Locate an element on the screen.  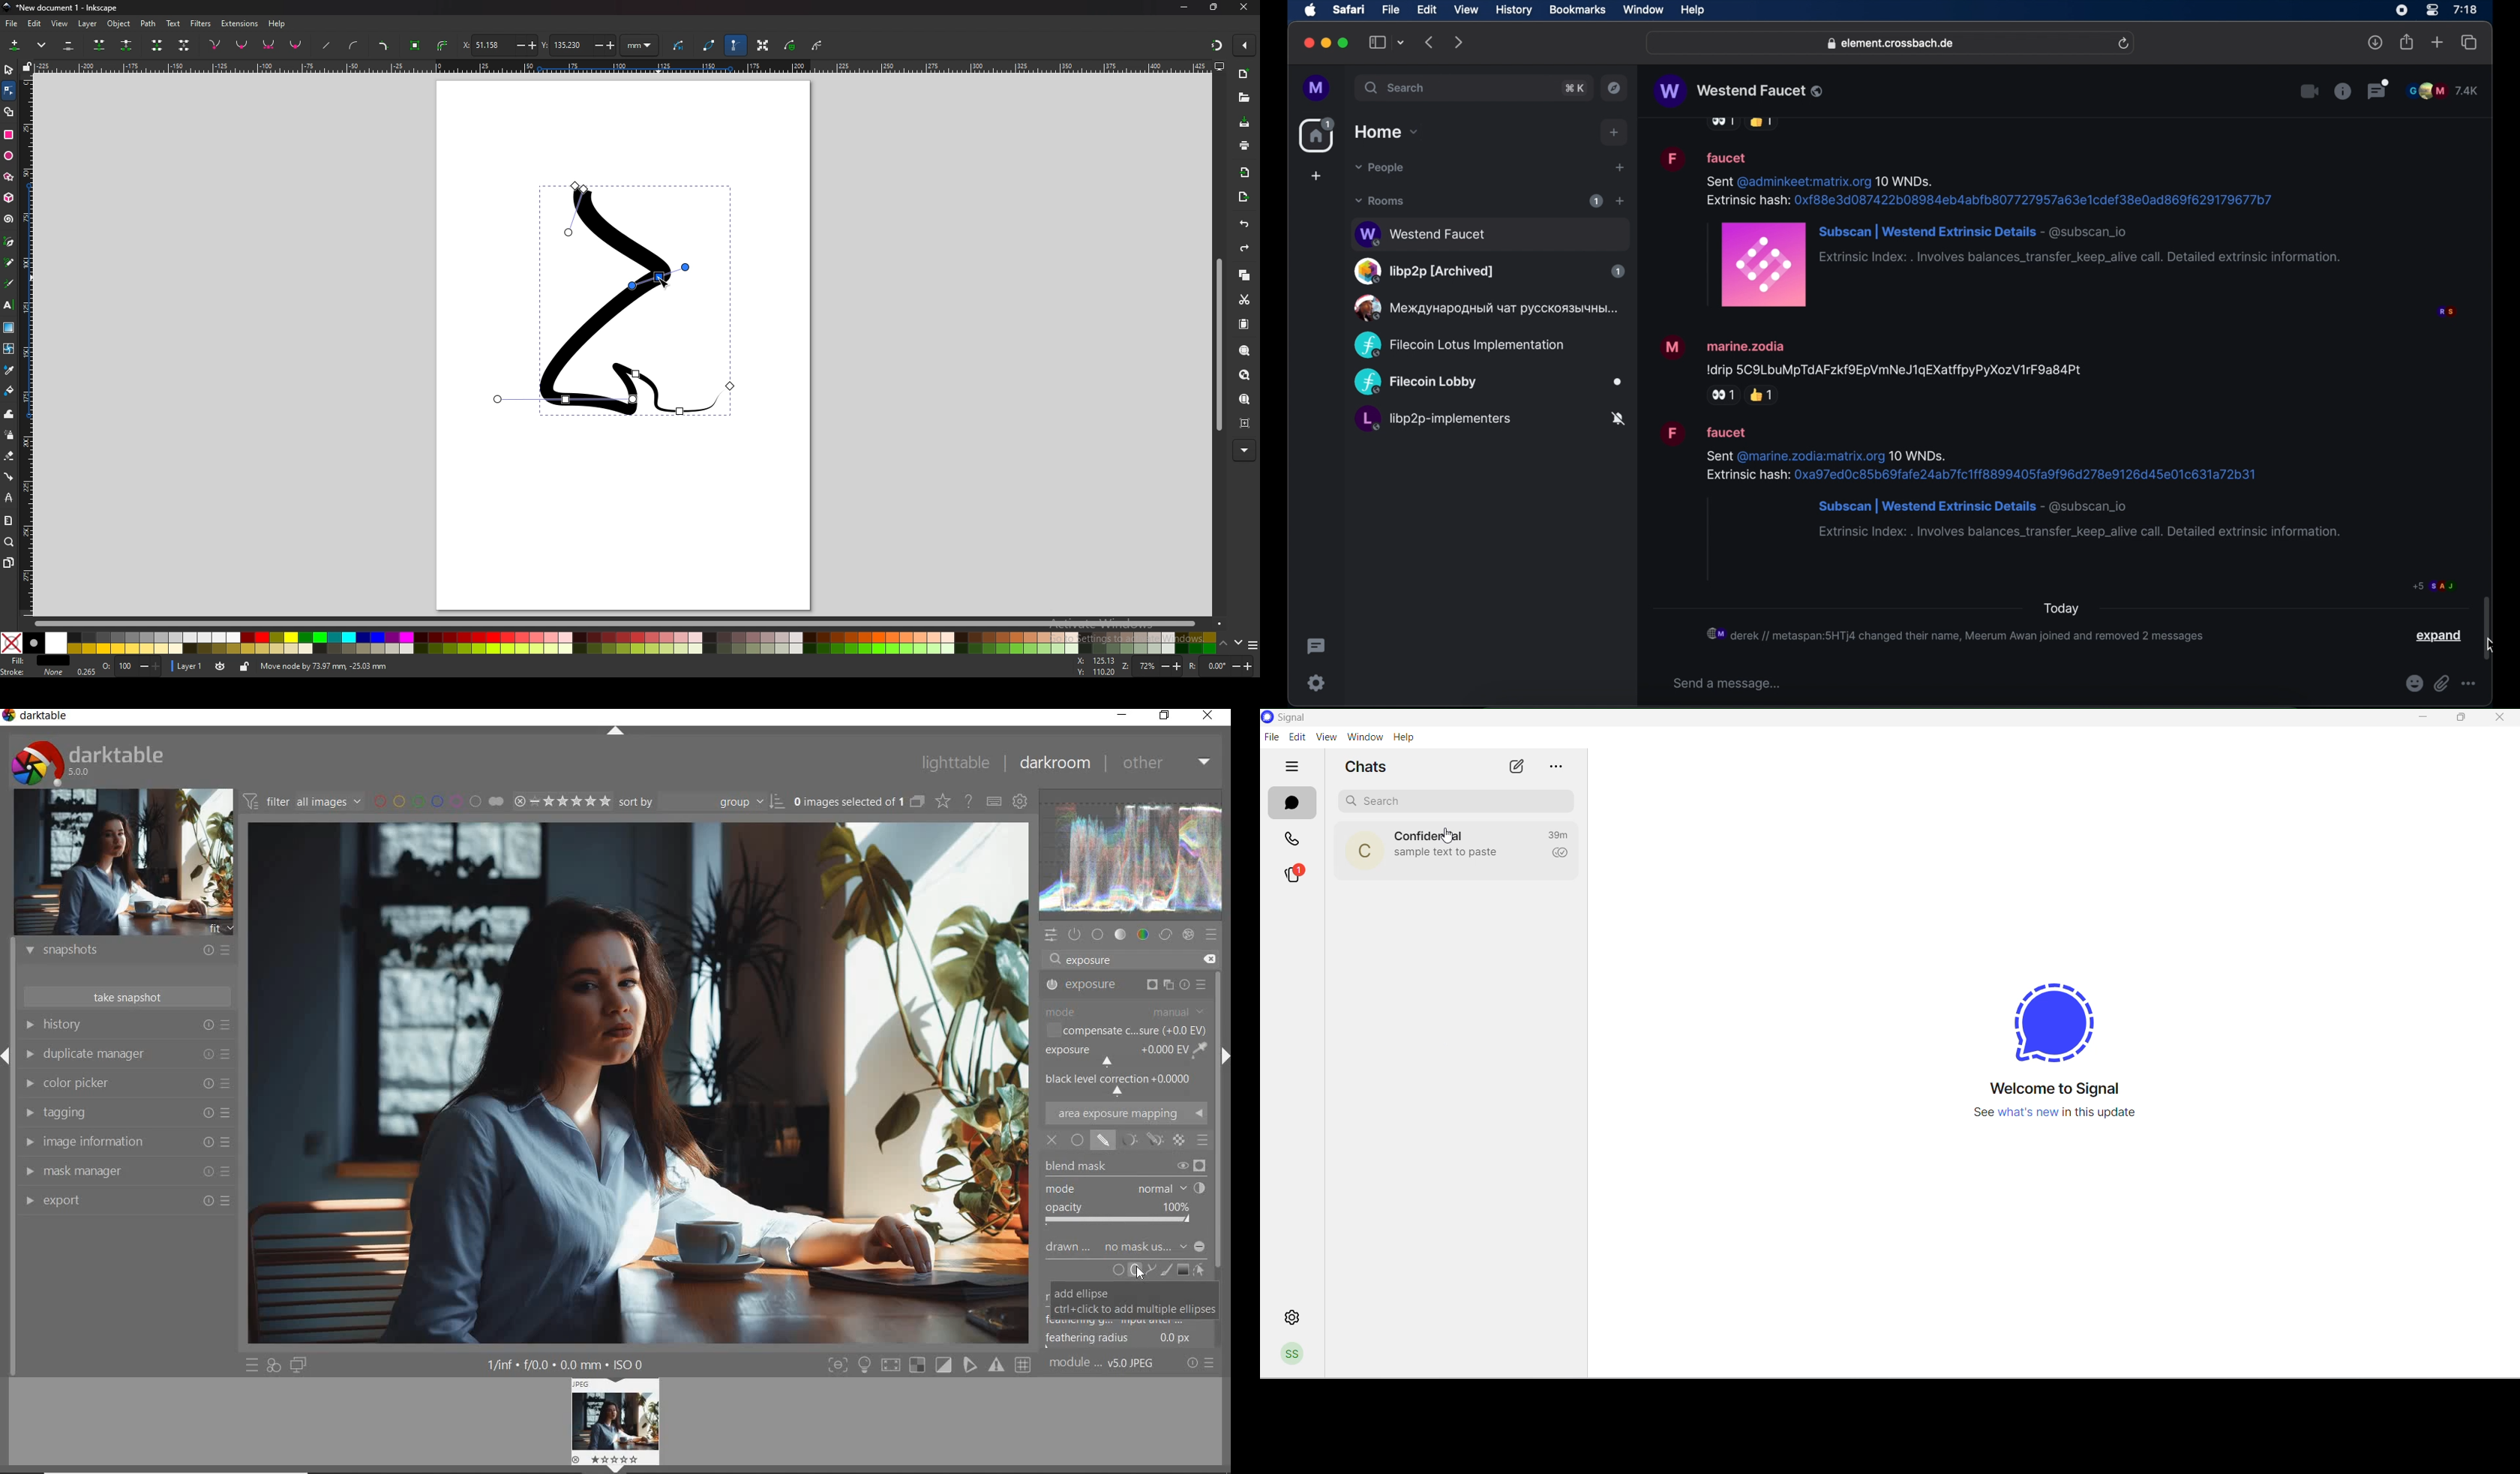
reset or presets & preferences is located at coordinates (1200, 1363).